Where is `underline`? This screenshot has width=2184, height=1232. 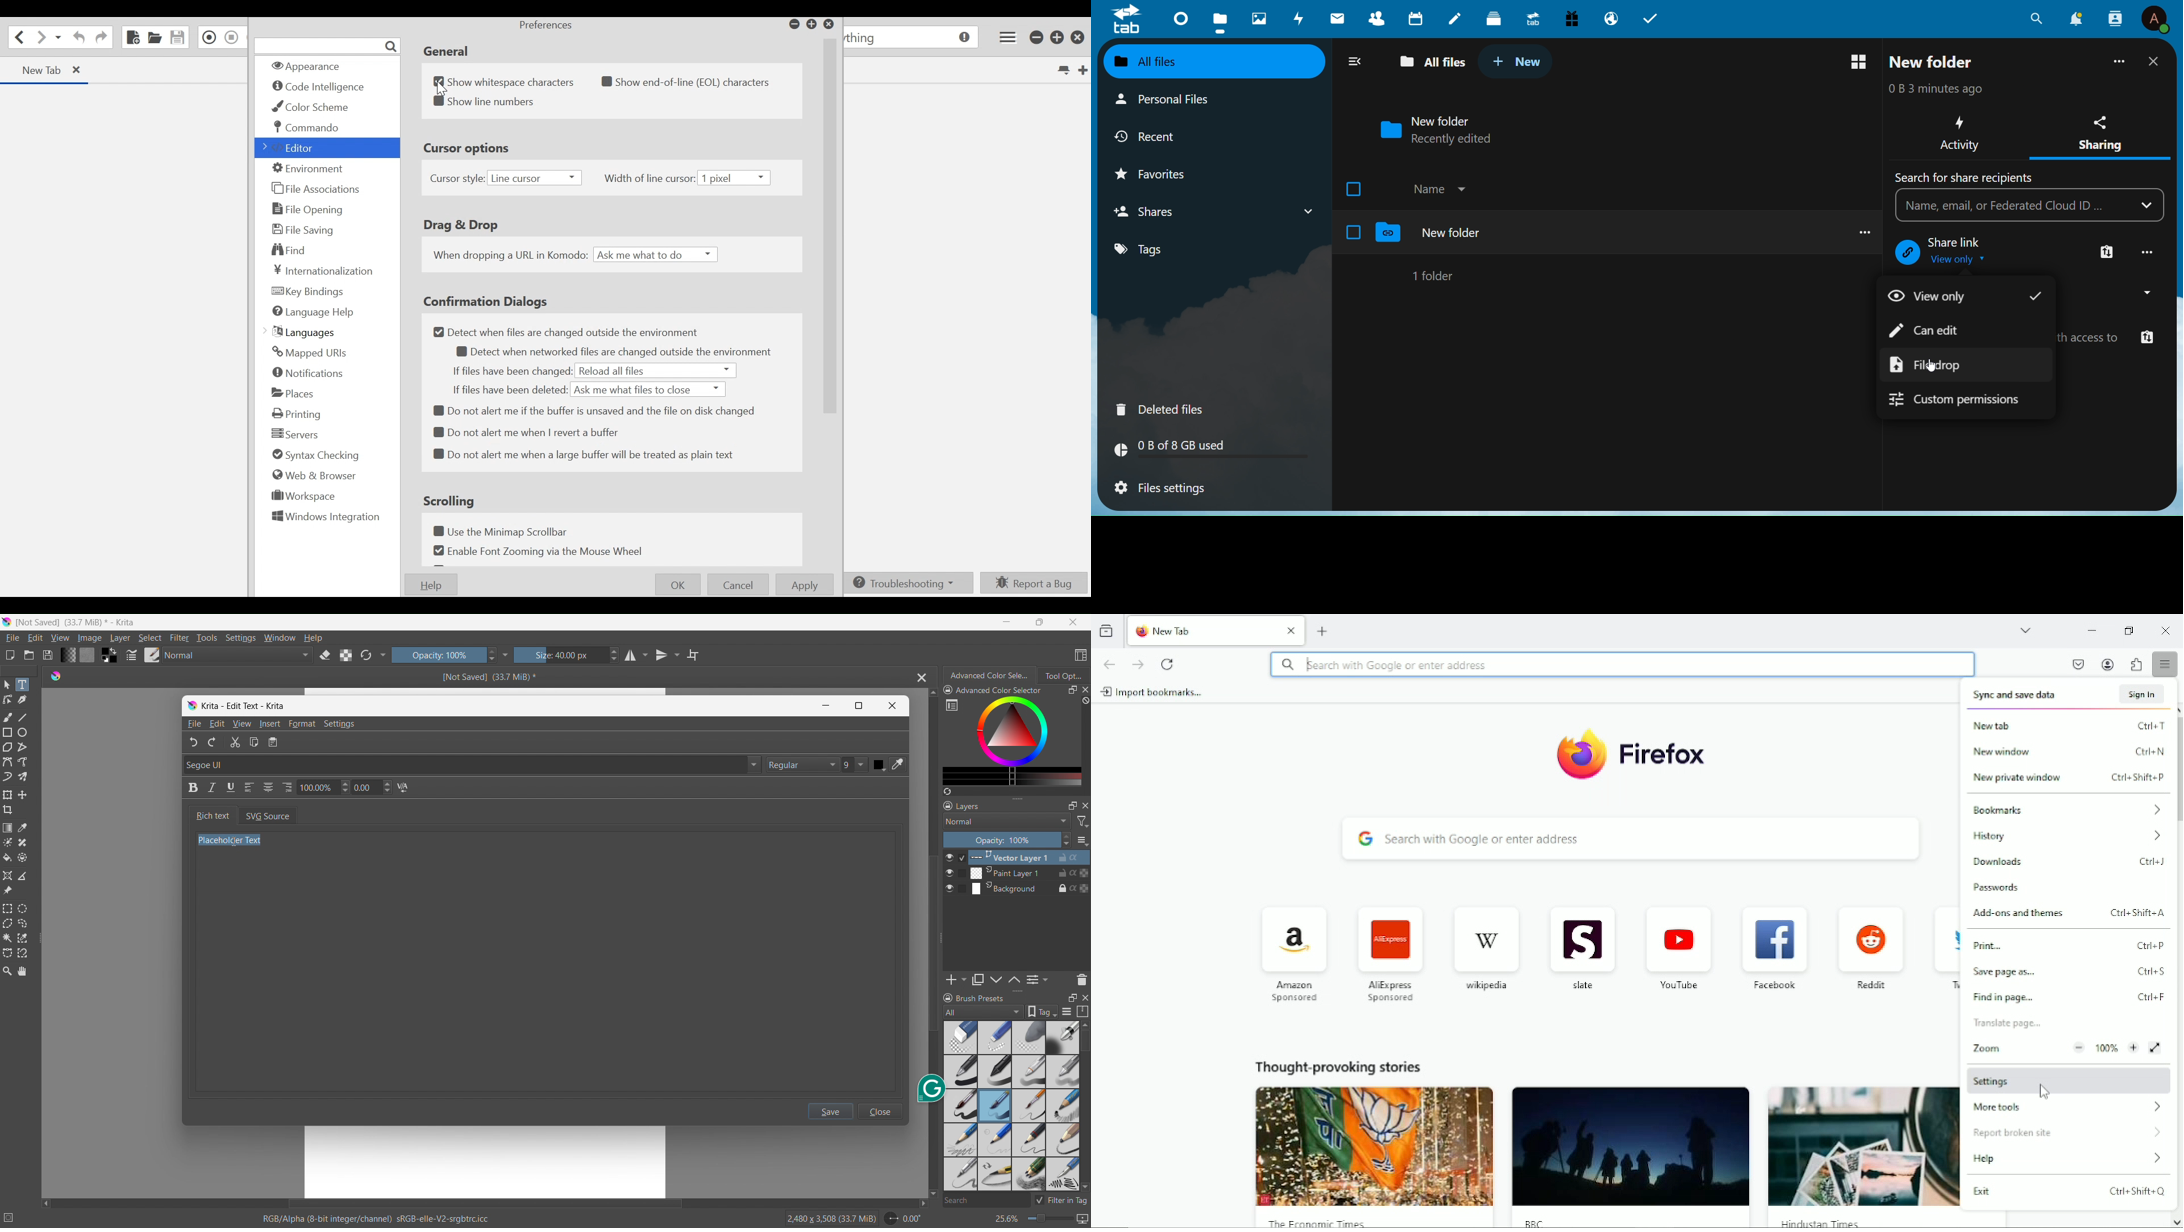 underline is located at coordinates (230, 787).